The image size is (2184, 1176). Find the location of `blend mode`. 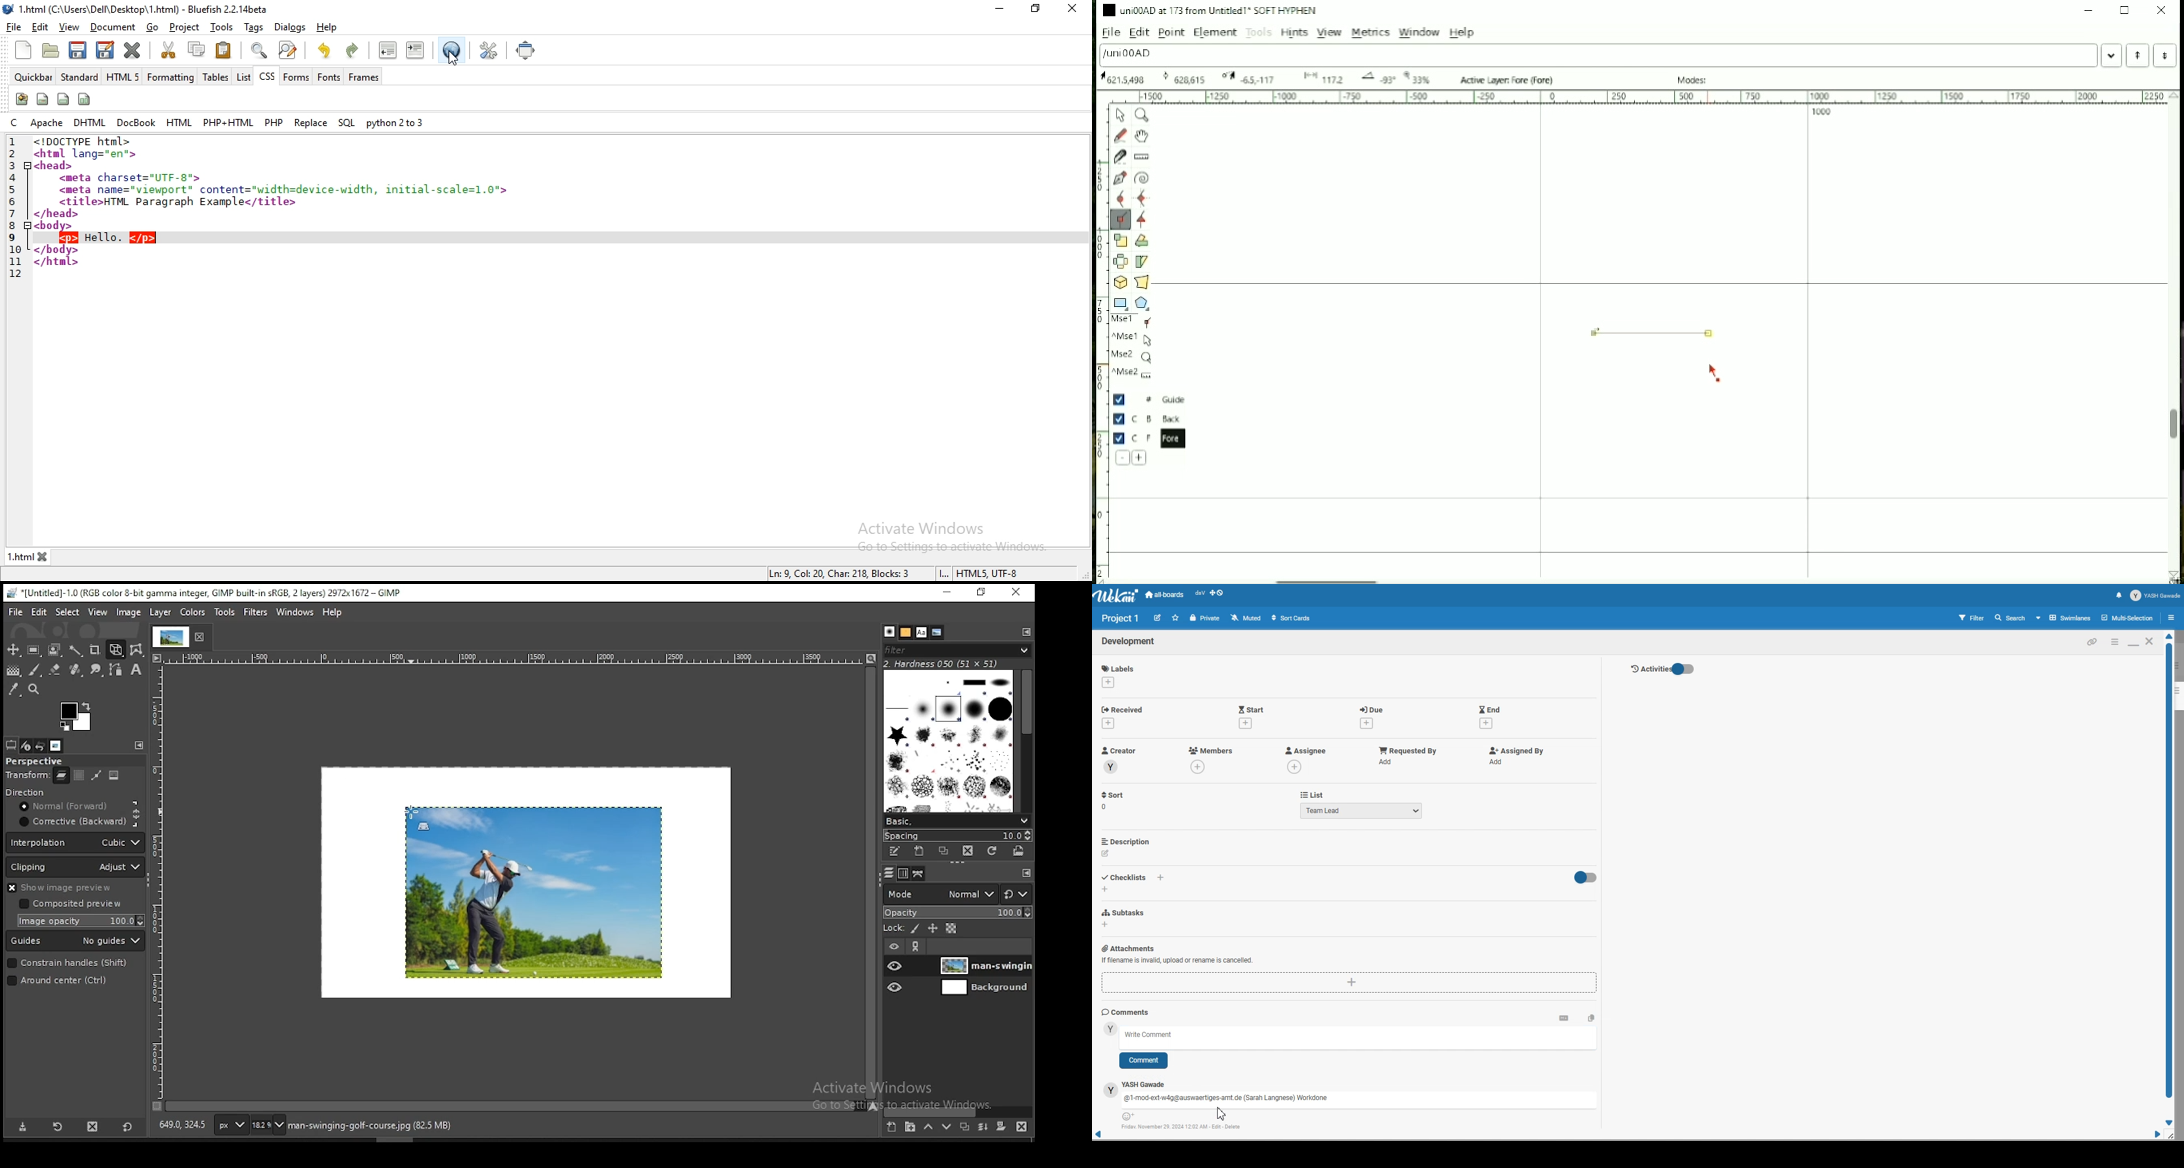

blend mode is located at coordinates (958, 894).